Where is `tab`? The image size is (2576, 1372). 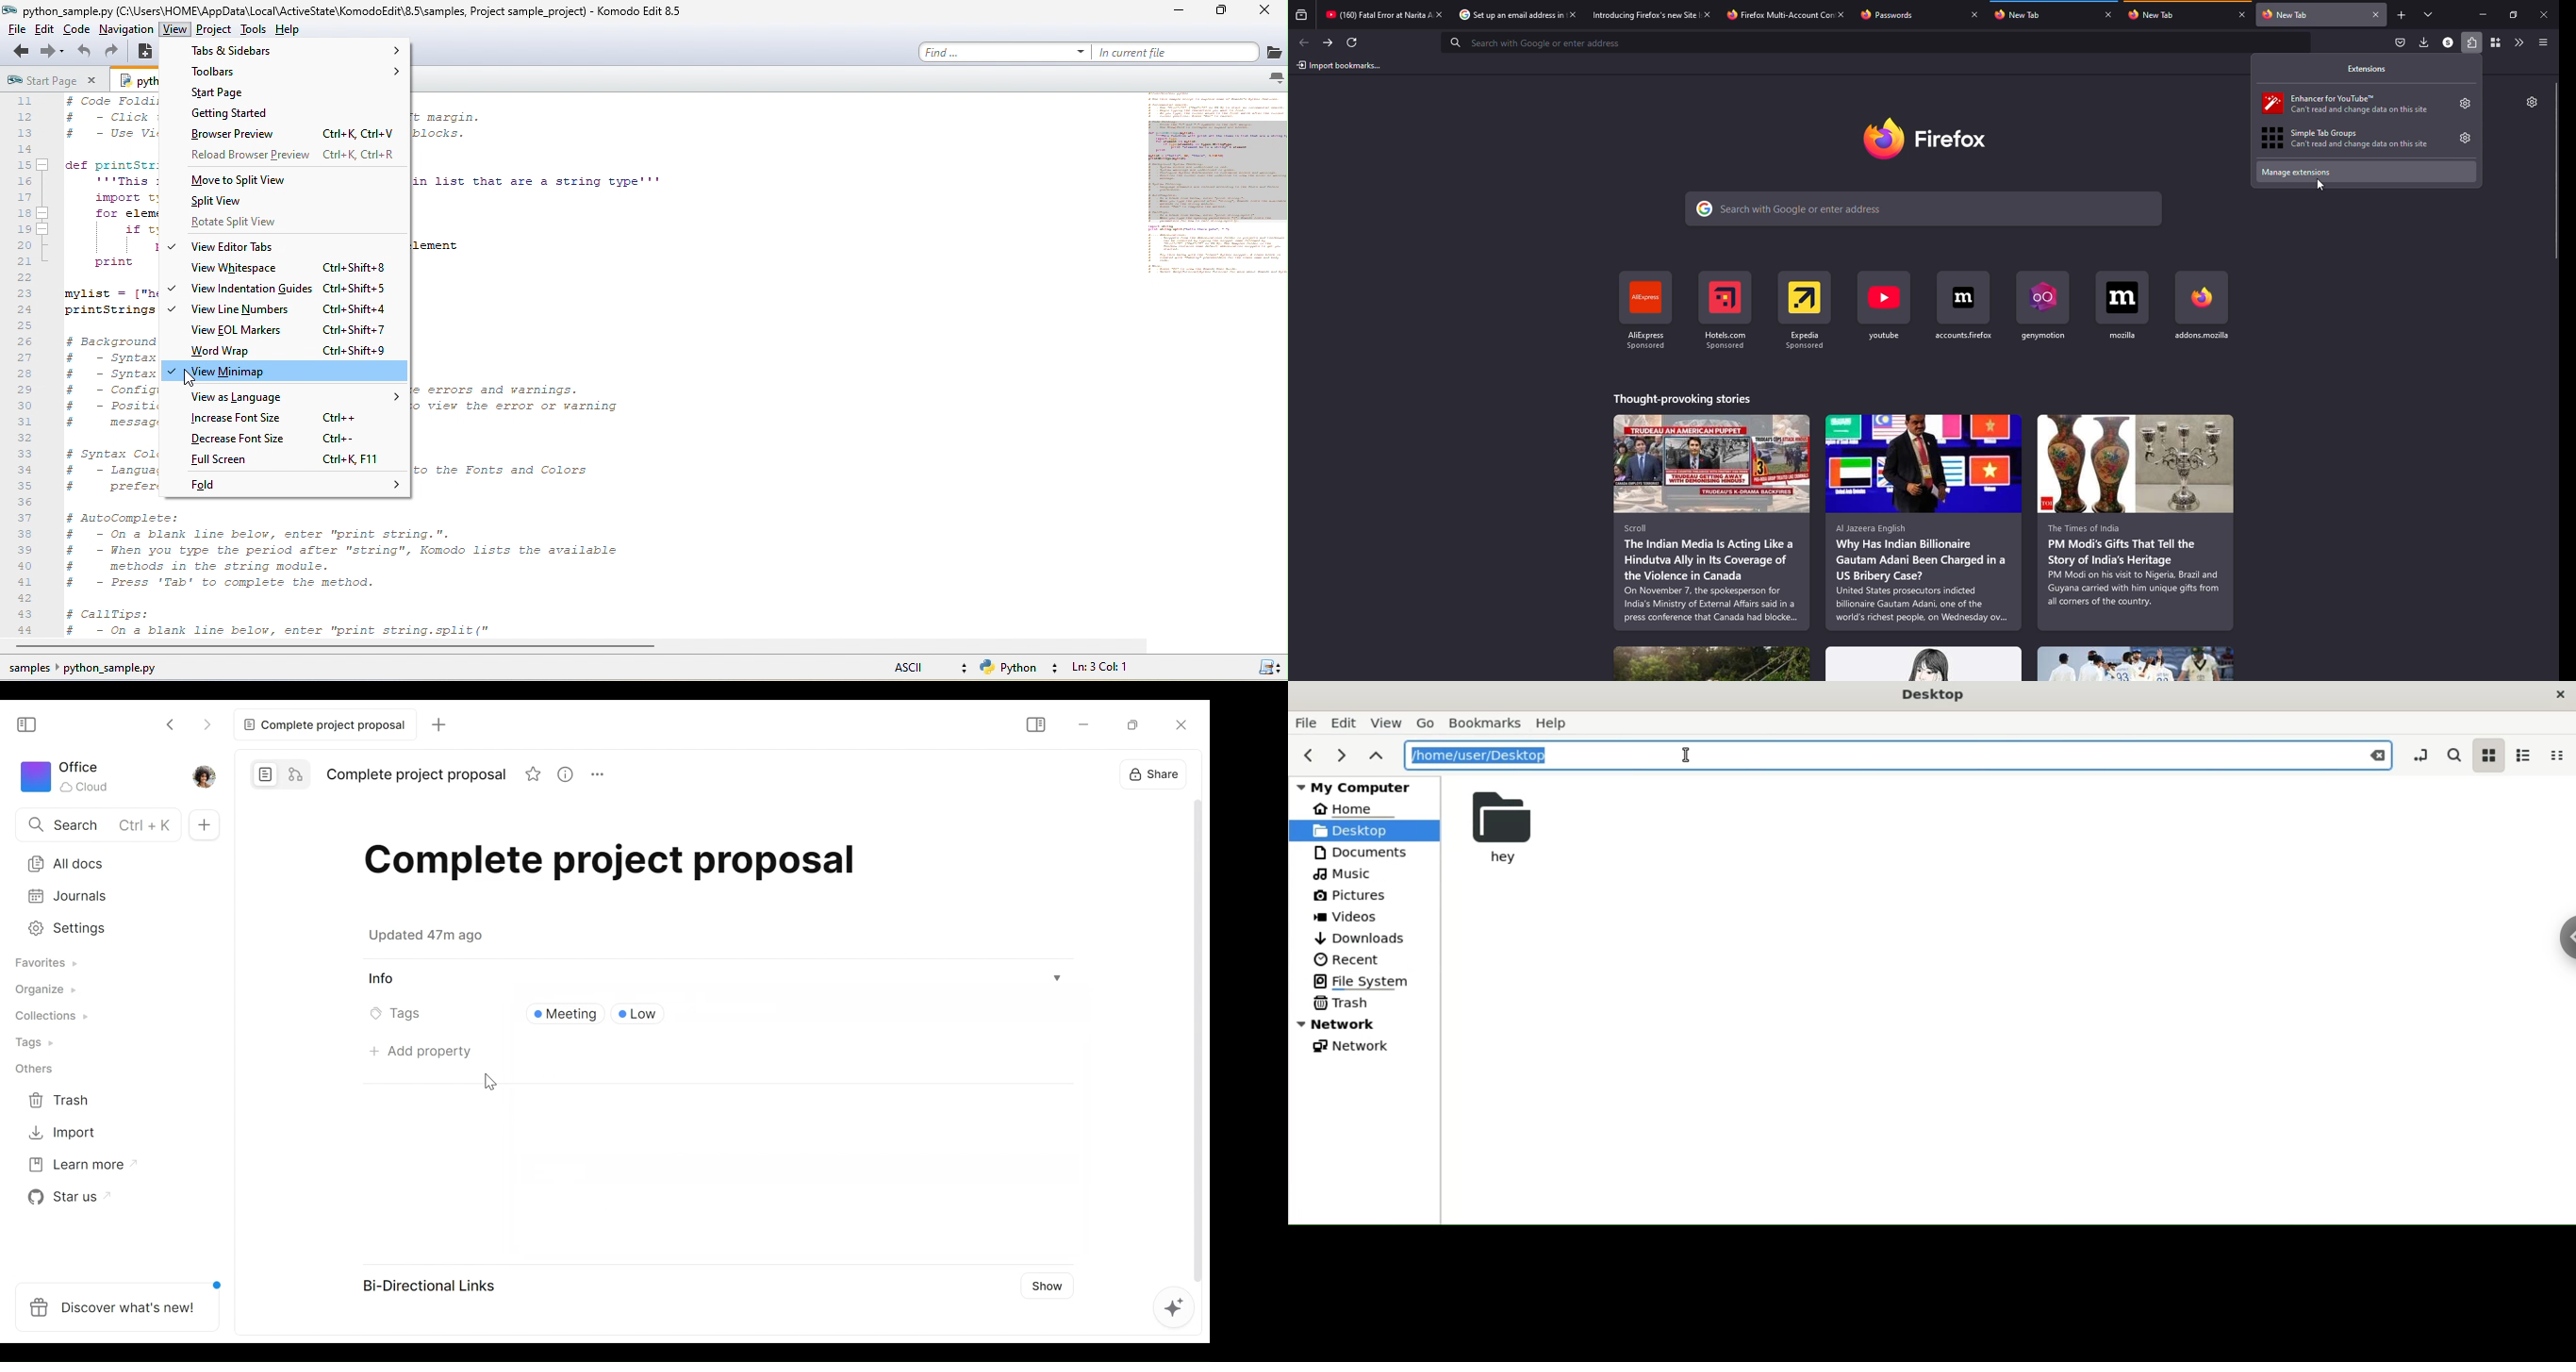 tab is located at coordinates (2291, 15).